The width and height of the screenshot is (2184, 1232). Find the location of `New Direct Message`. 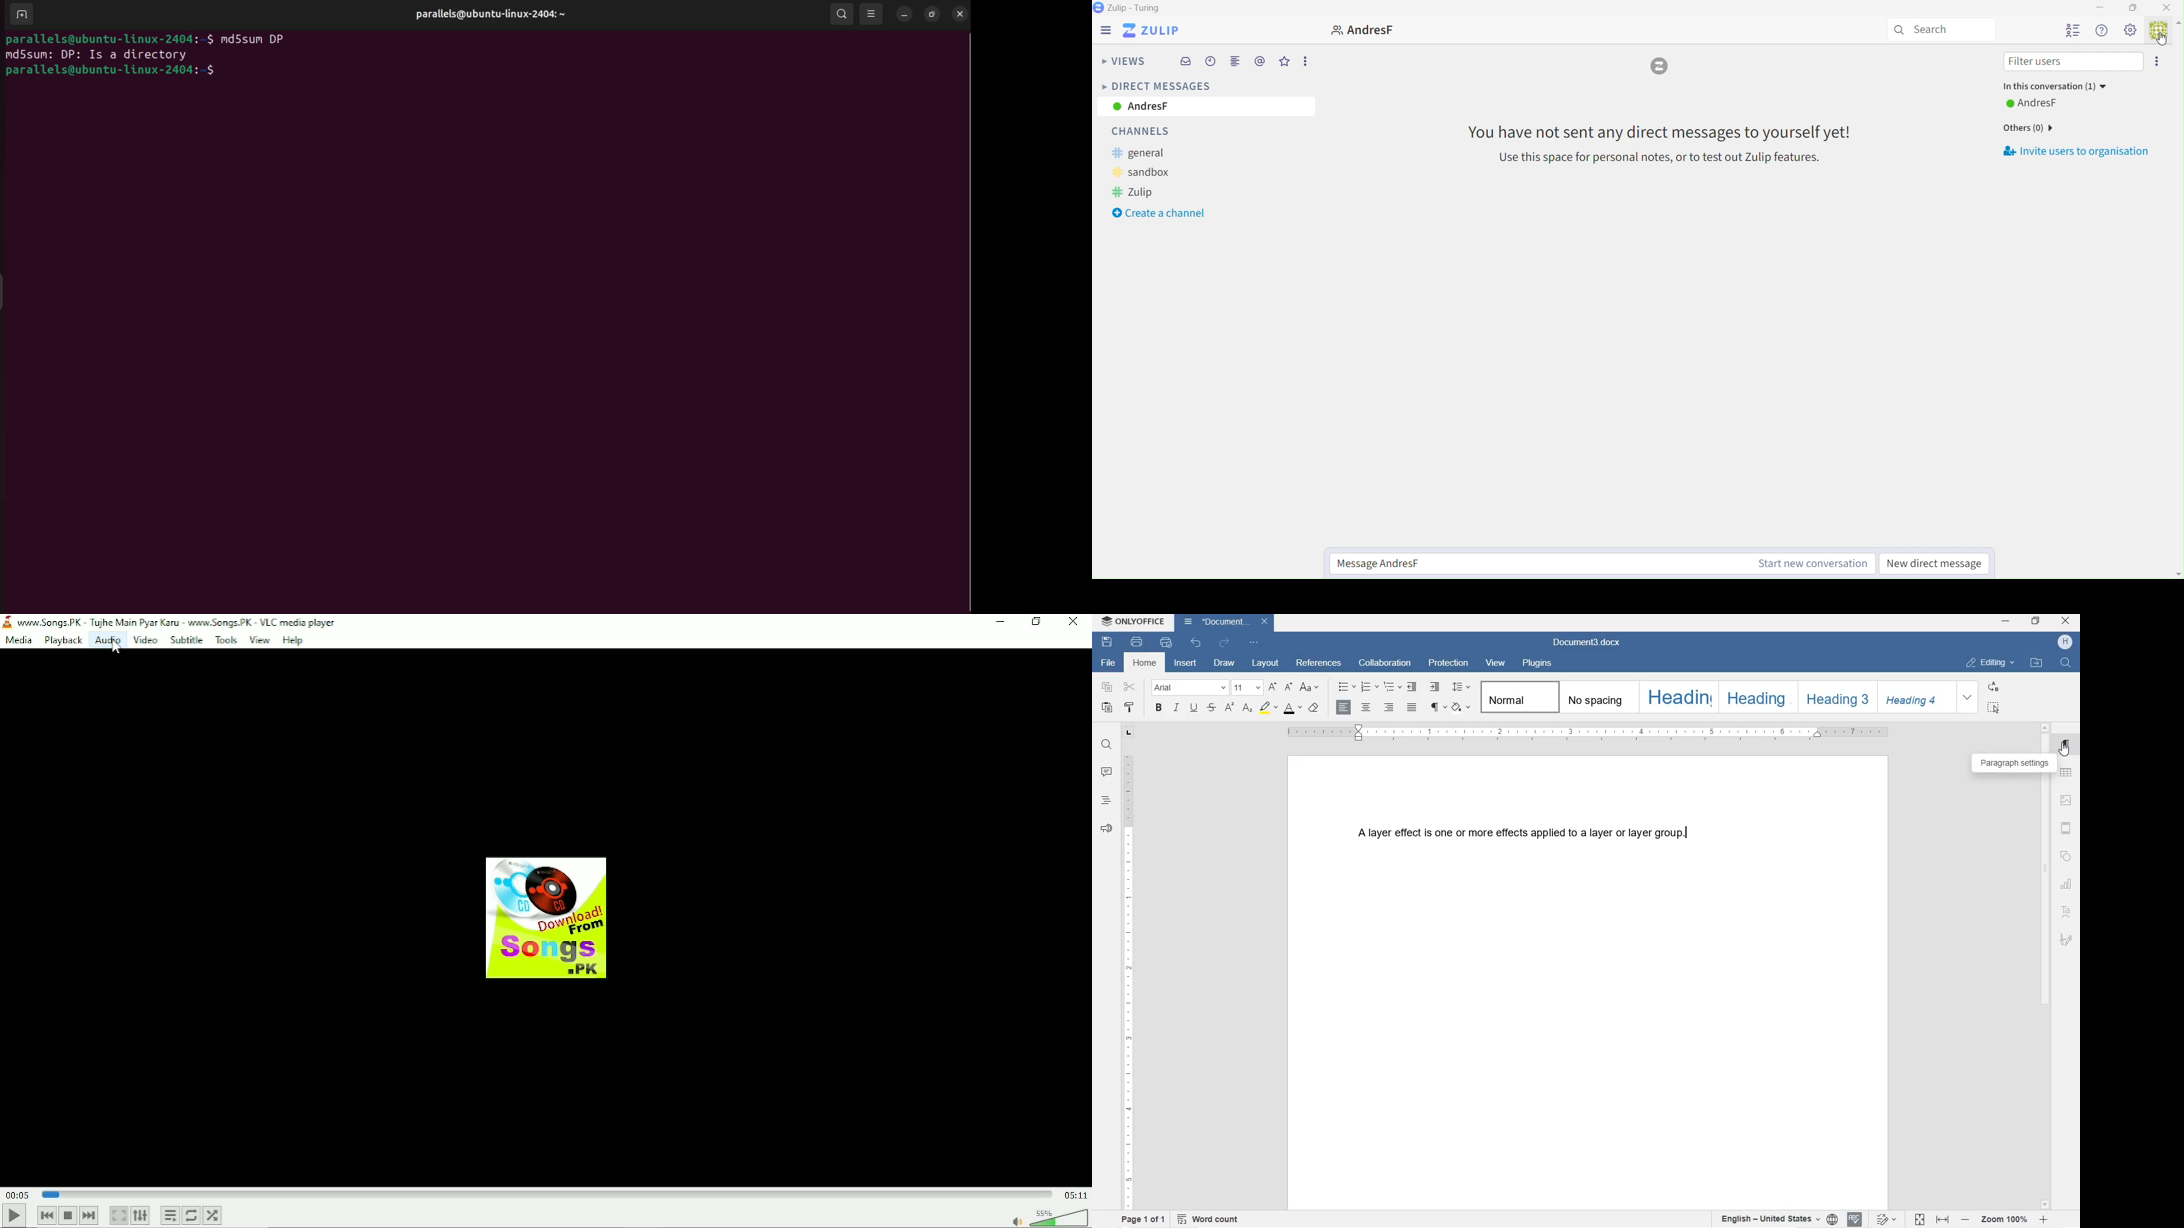

New Direct Message is located at coordinates (1937, 565).